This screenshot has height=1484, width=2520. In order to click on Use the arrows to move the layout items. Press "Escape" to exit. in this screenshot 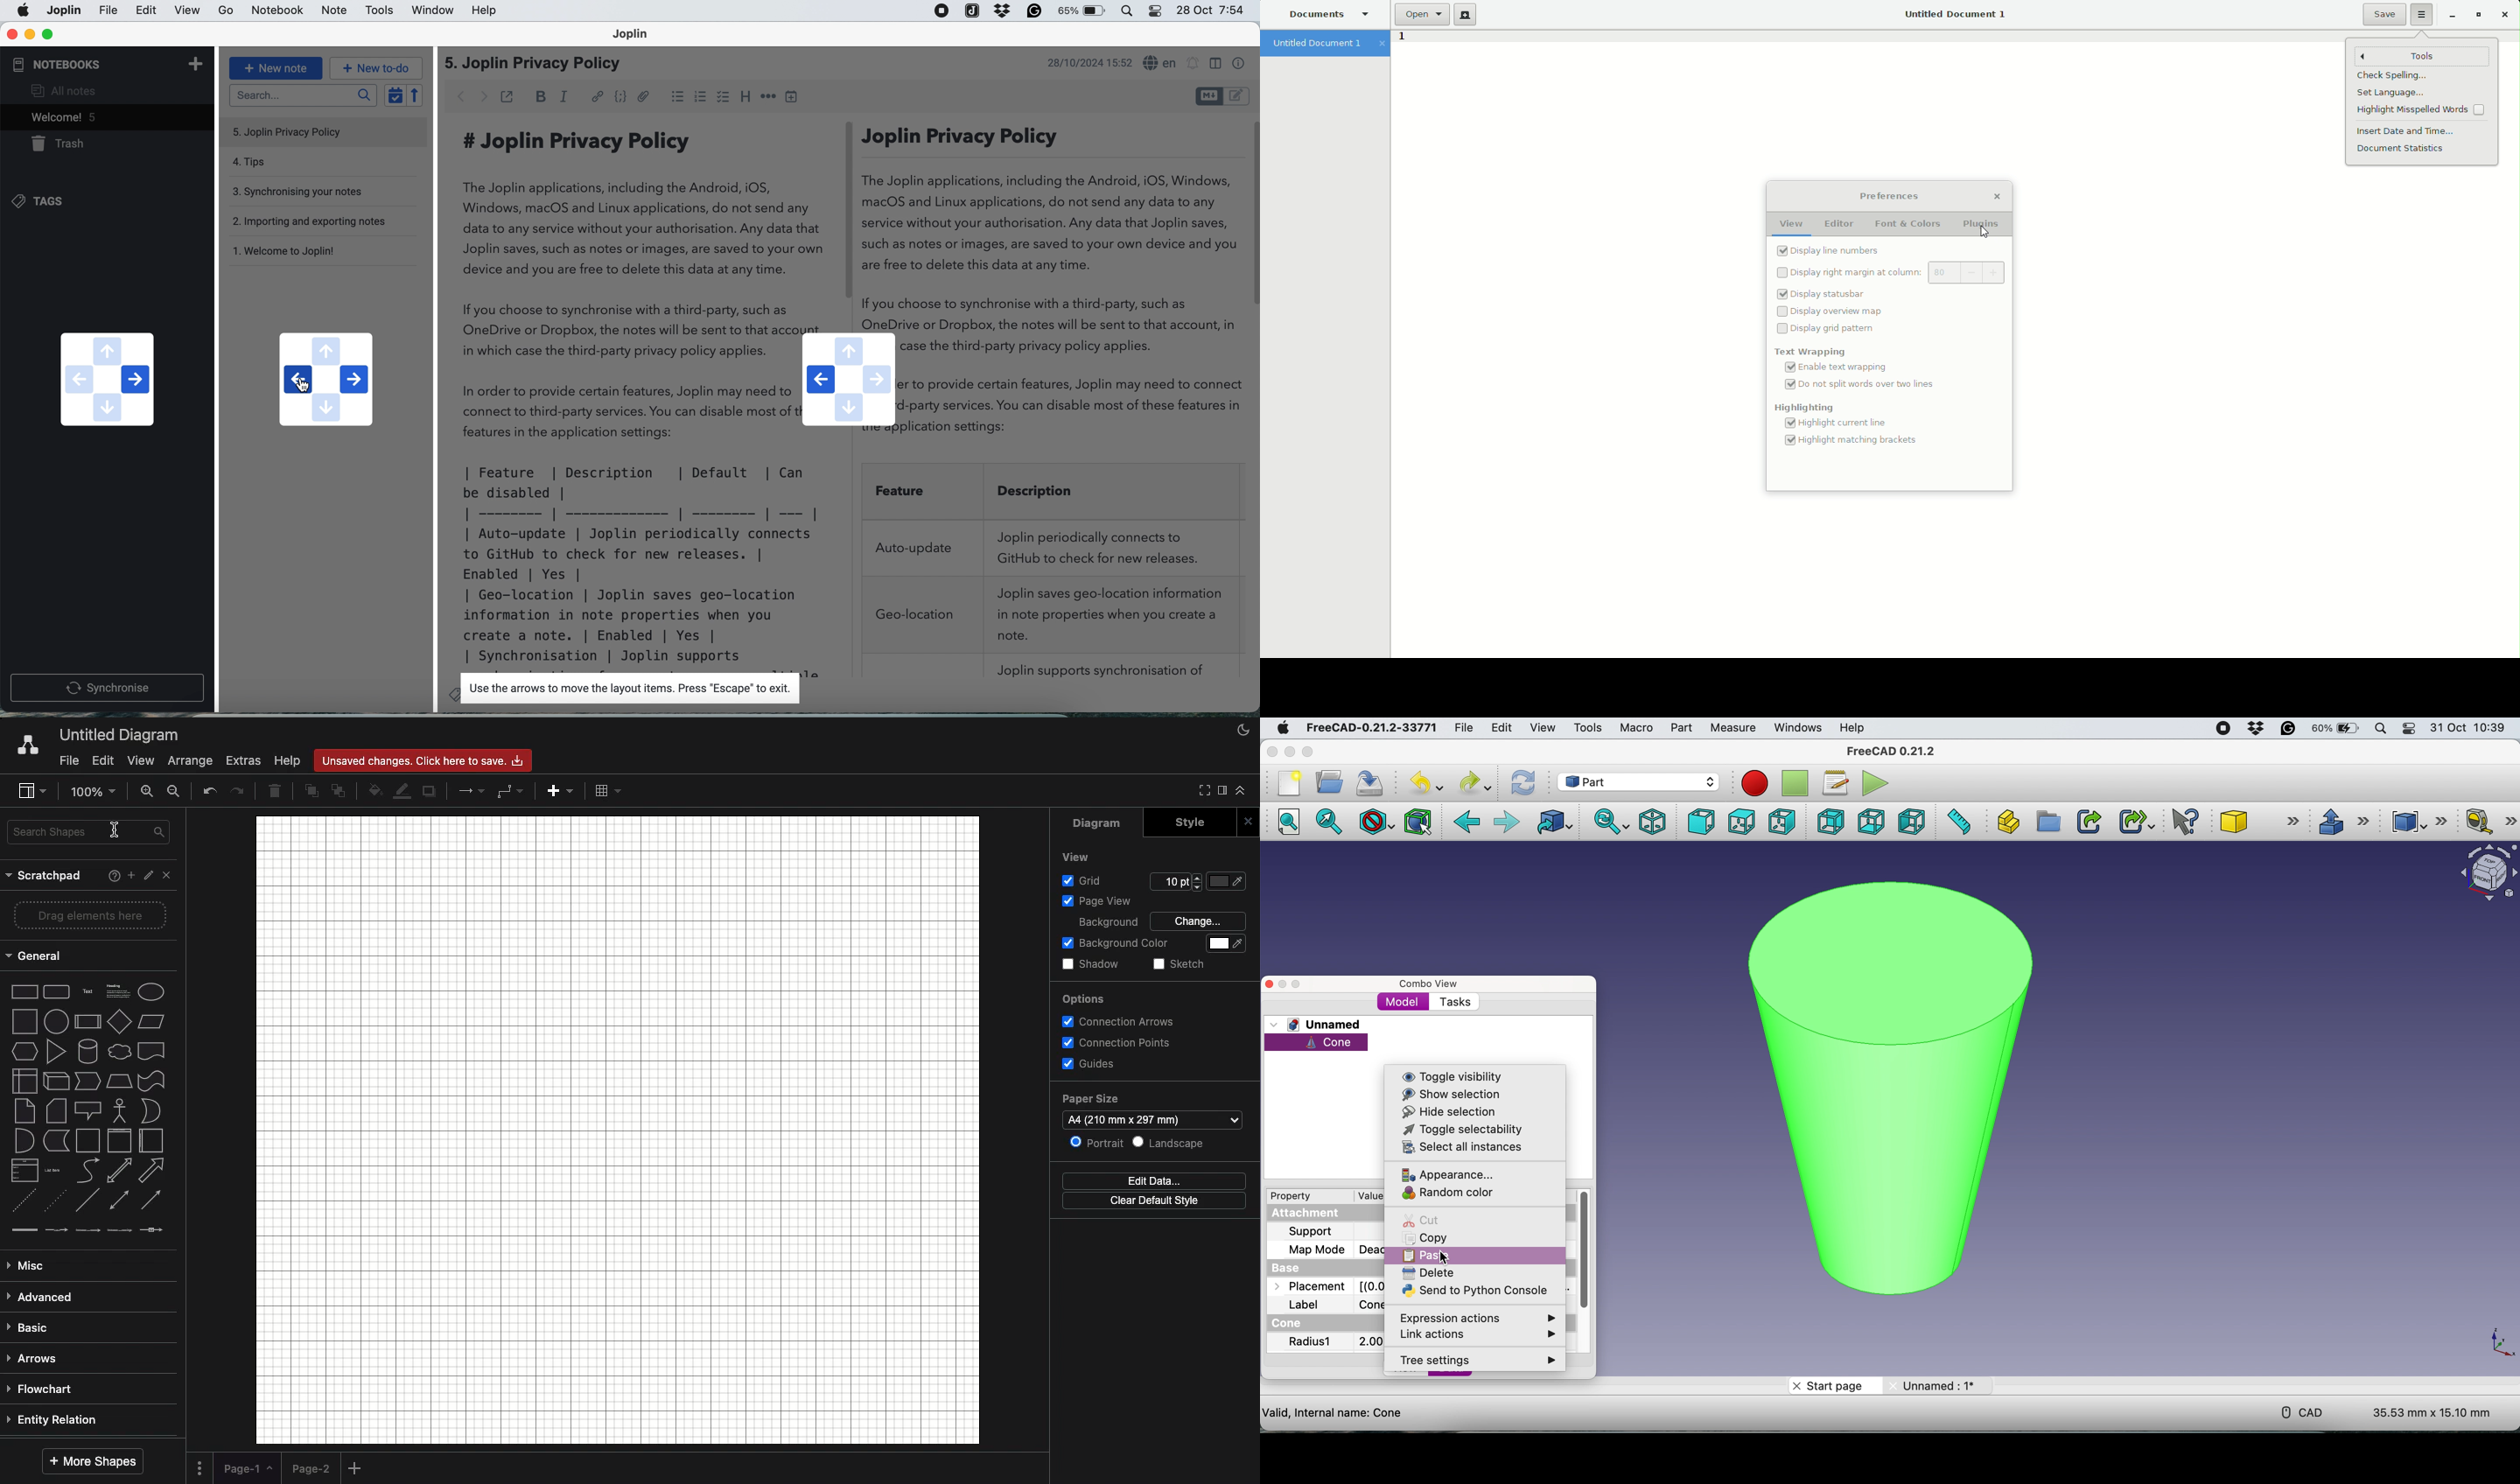, I will do `click(627, 689)`.